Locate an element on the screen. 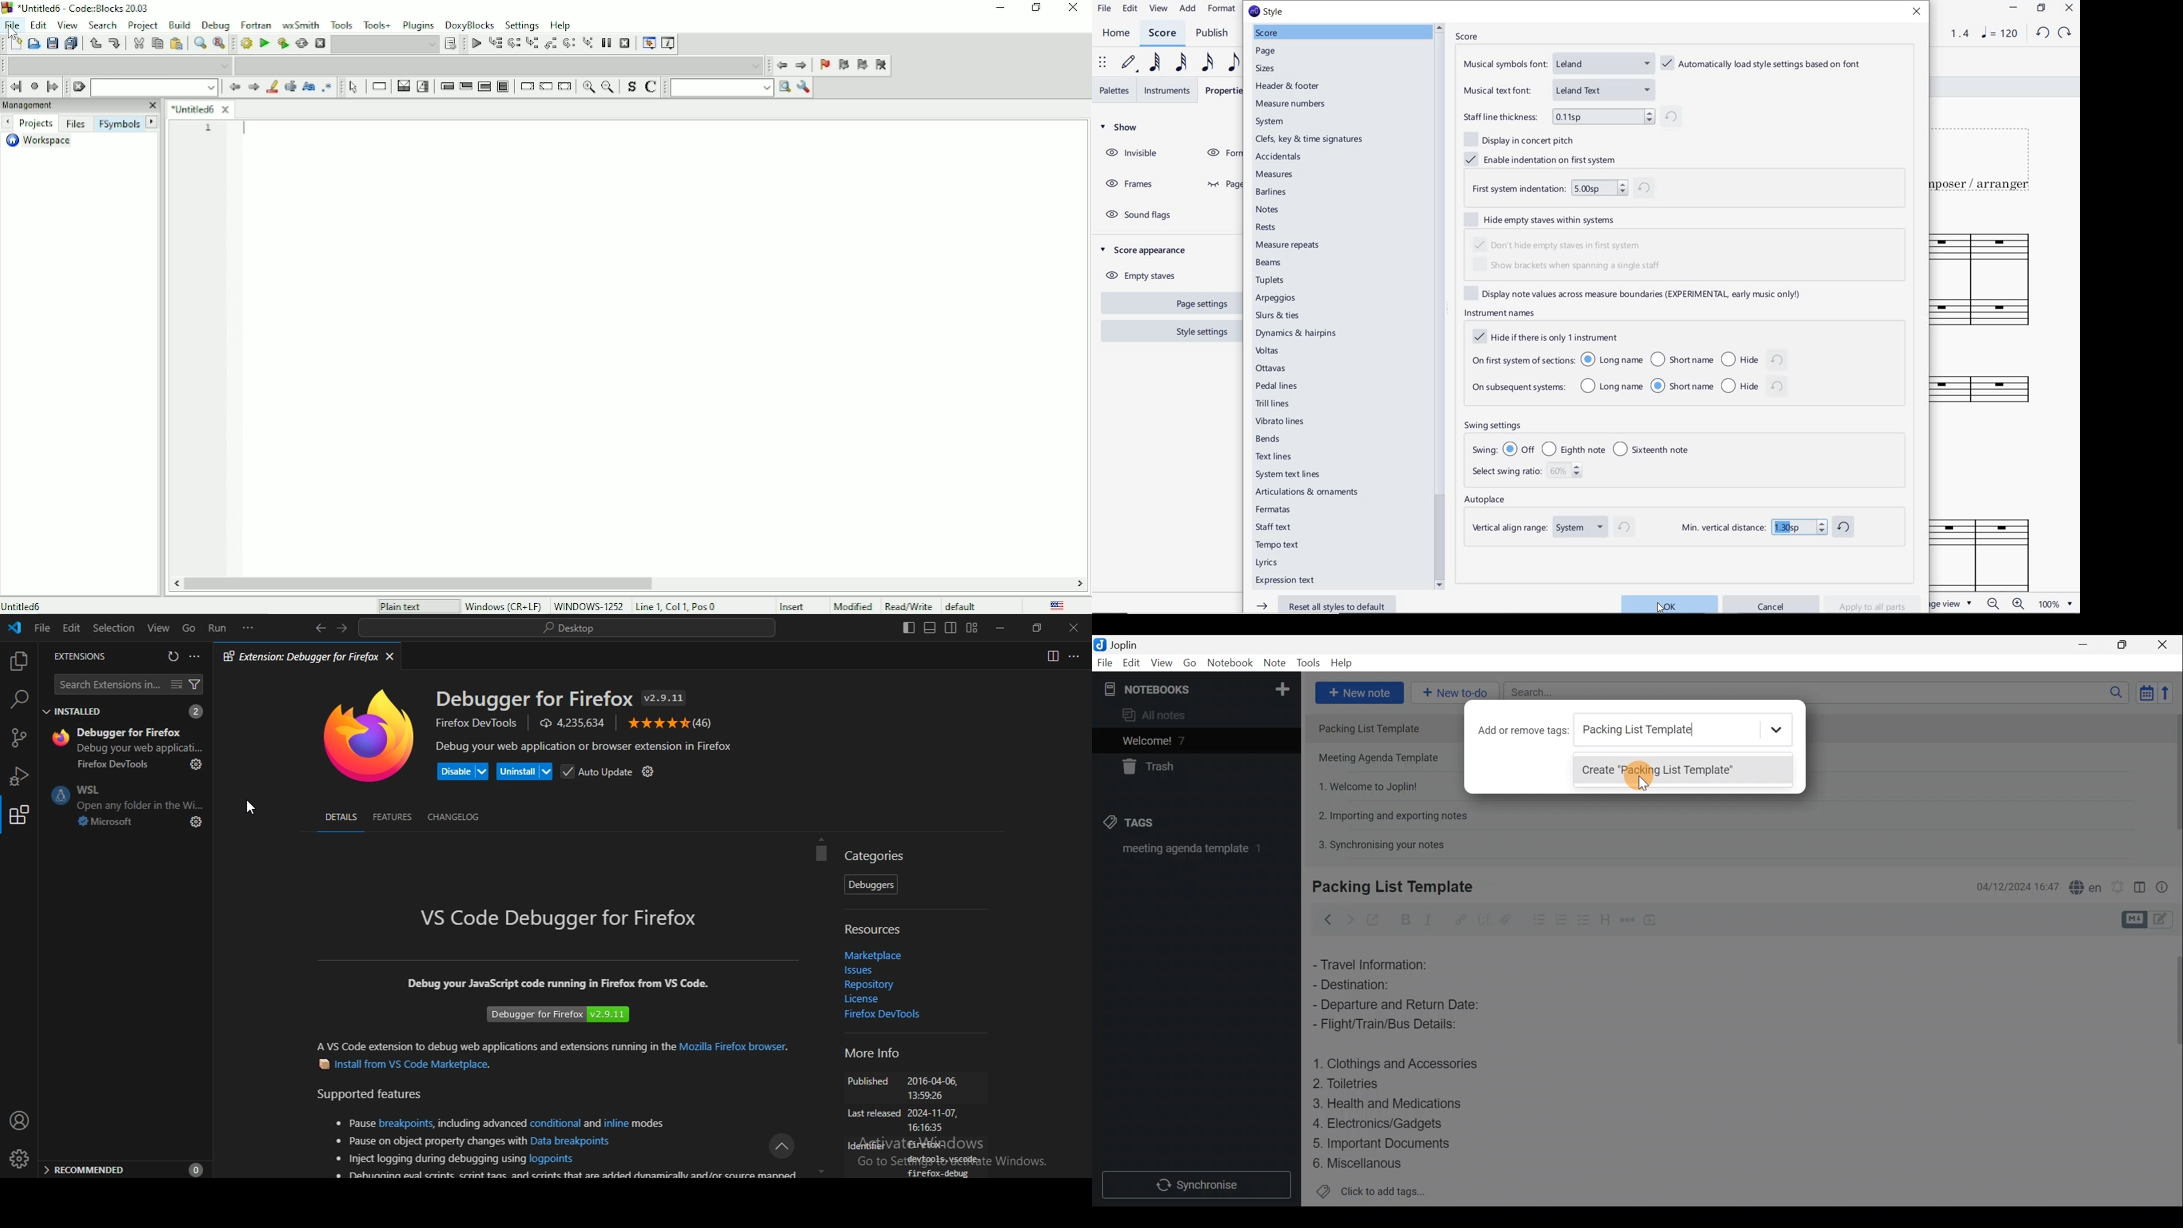 Image resolution: width=2184 pixels, height=1232 pixels. vscode icon is located at coordinates (14, 628).